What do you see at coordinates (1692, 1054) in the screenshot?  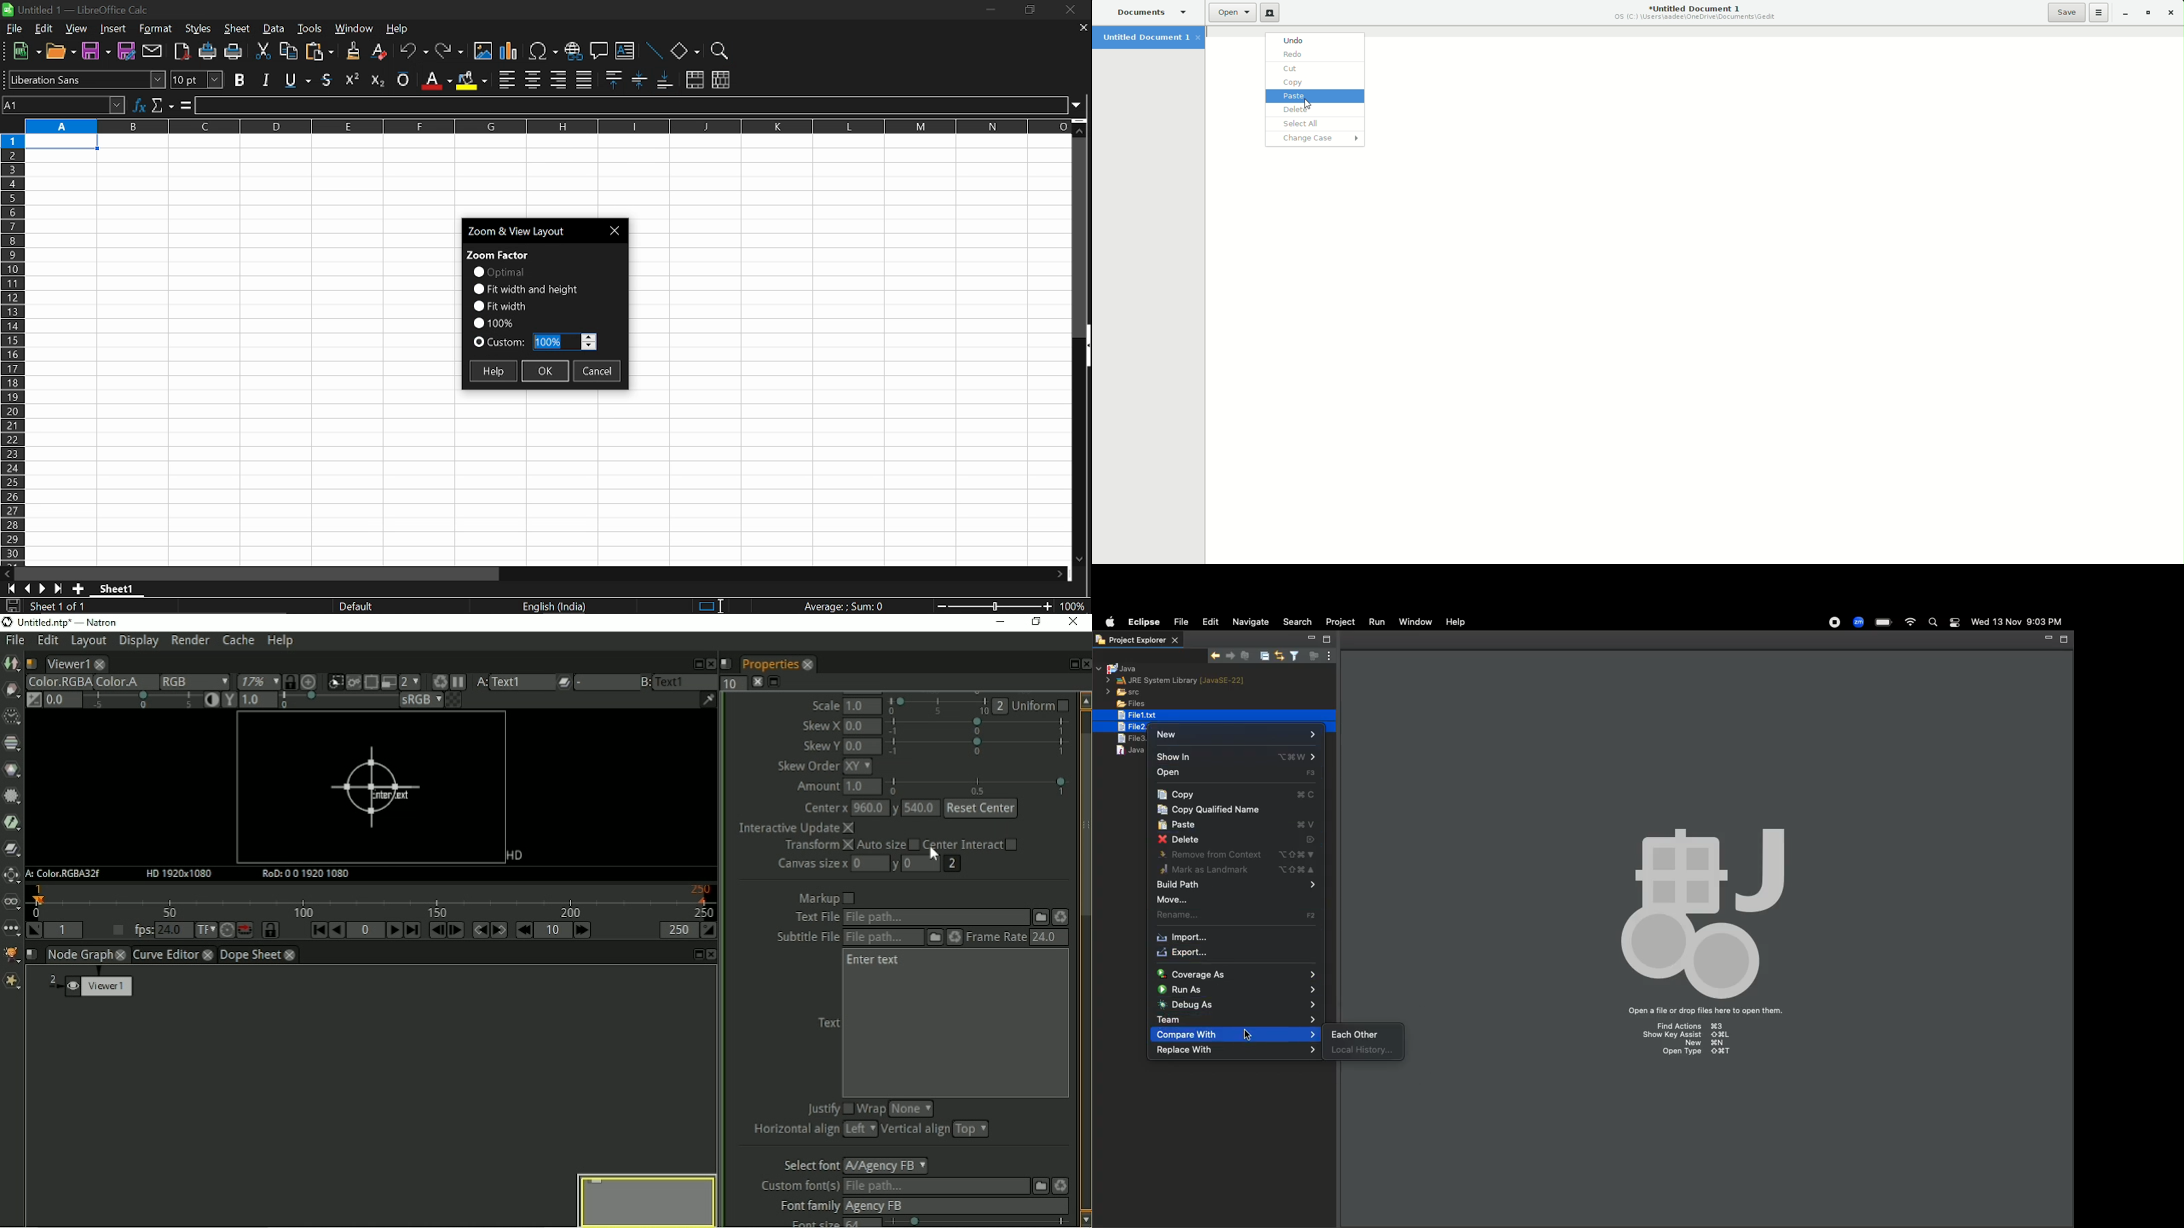 I see `Open type` at bounding box center [1692, 1054].